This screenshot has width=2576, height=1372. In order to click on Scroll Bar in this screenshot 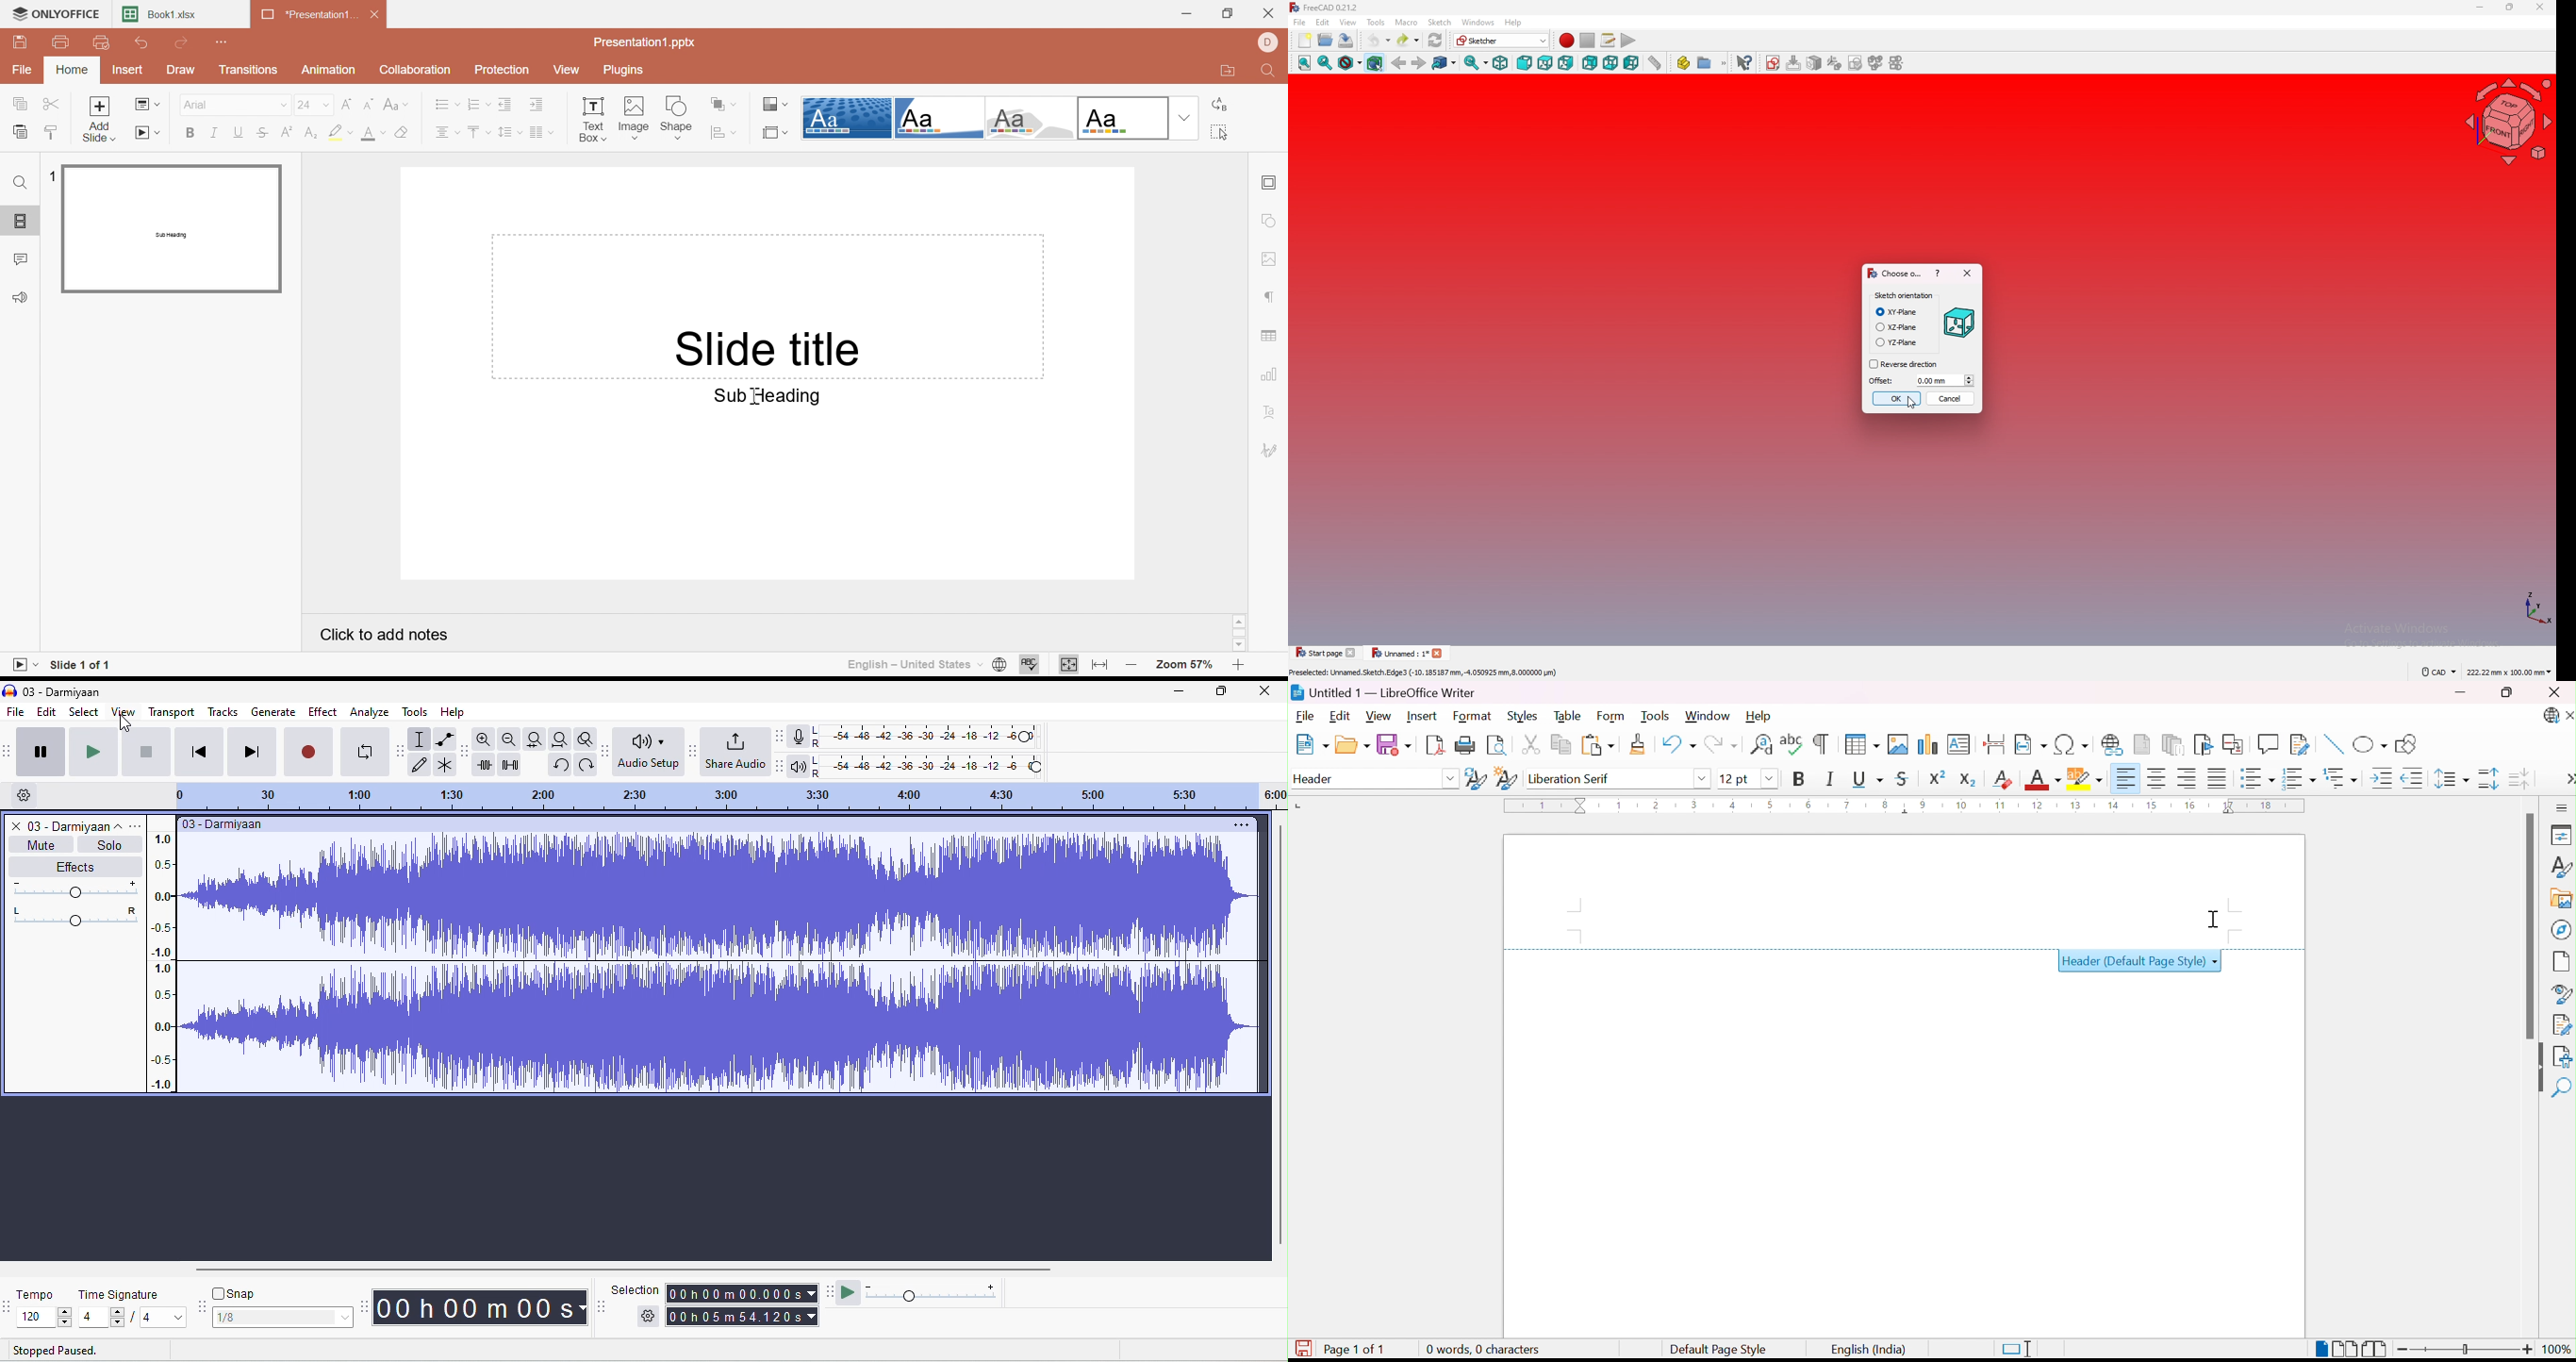, I will do `click(1238, 631)`.